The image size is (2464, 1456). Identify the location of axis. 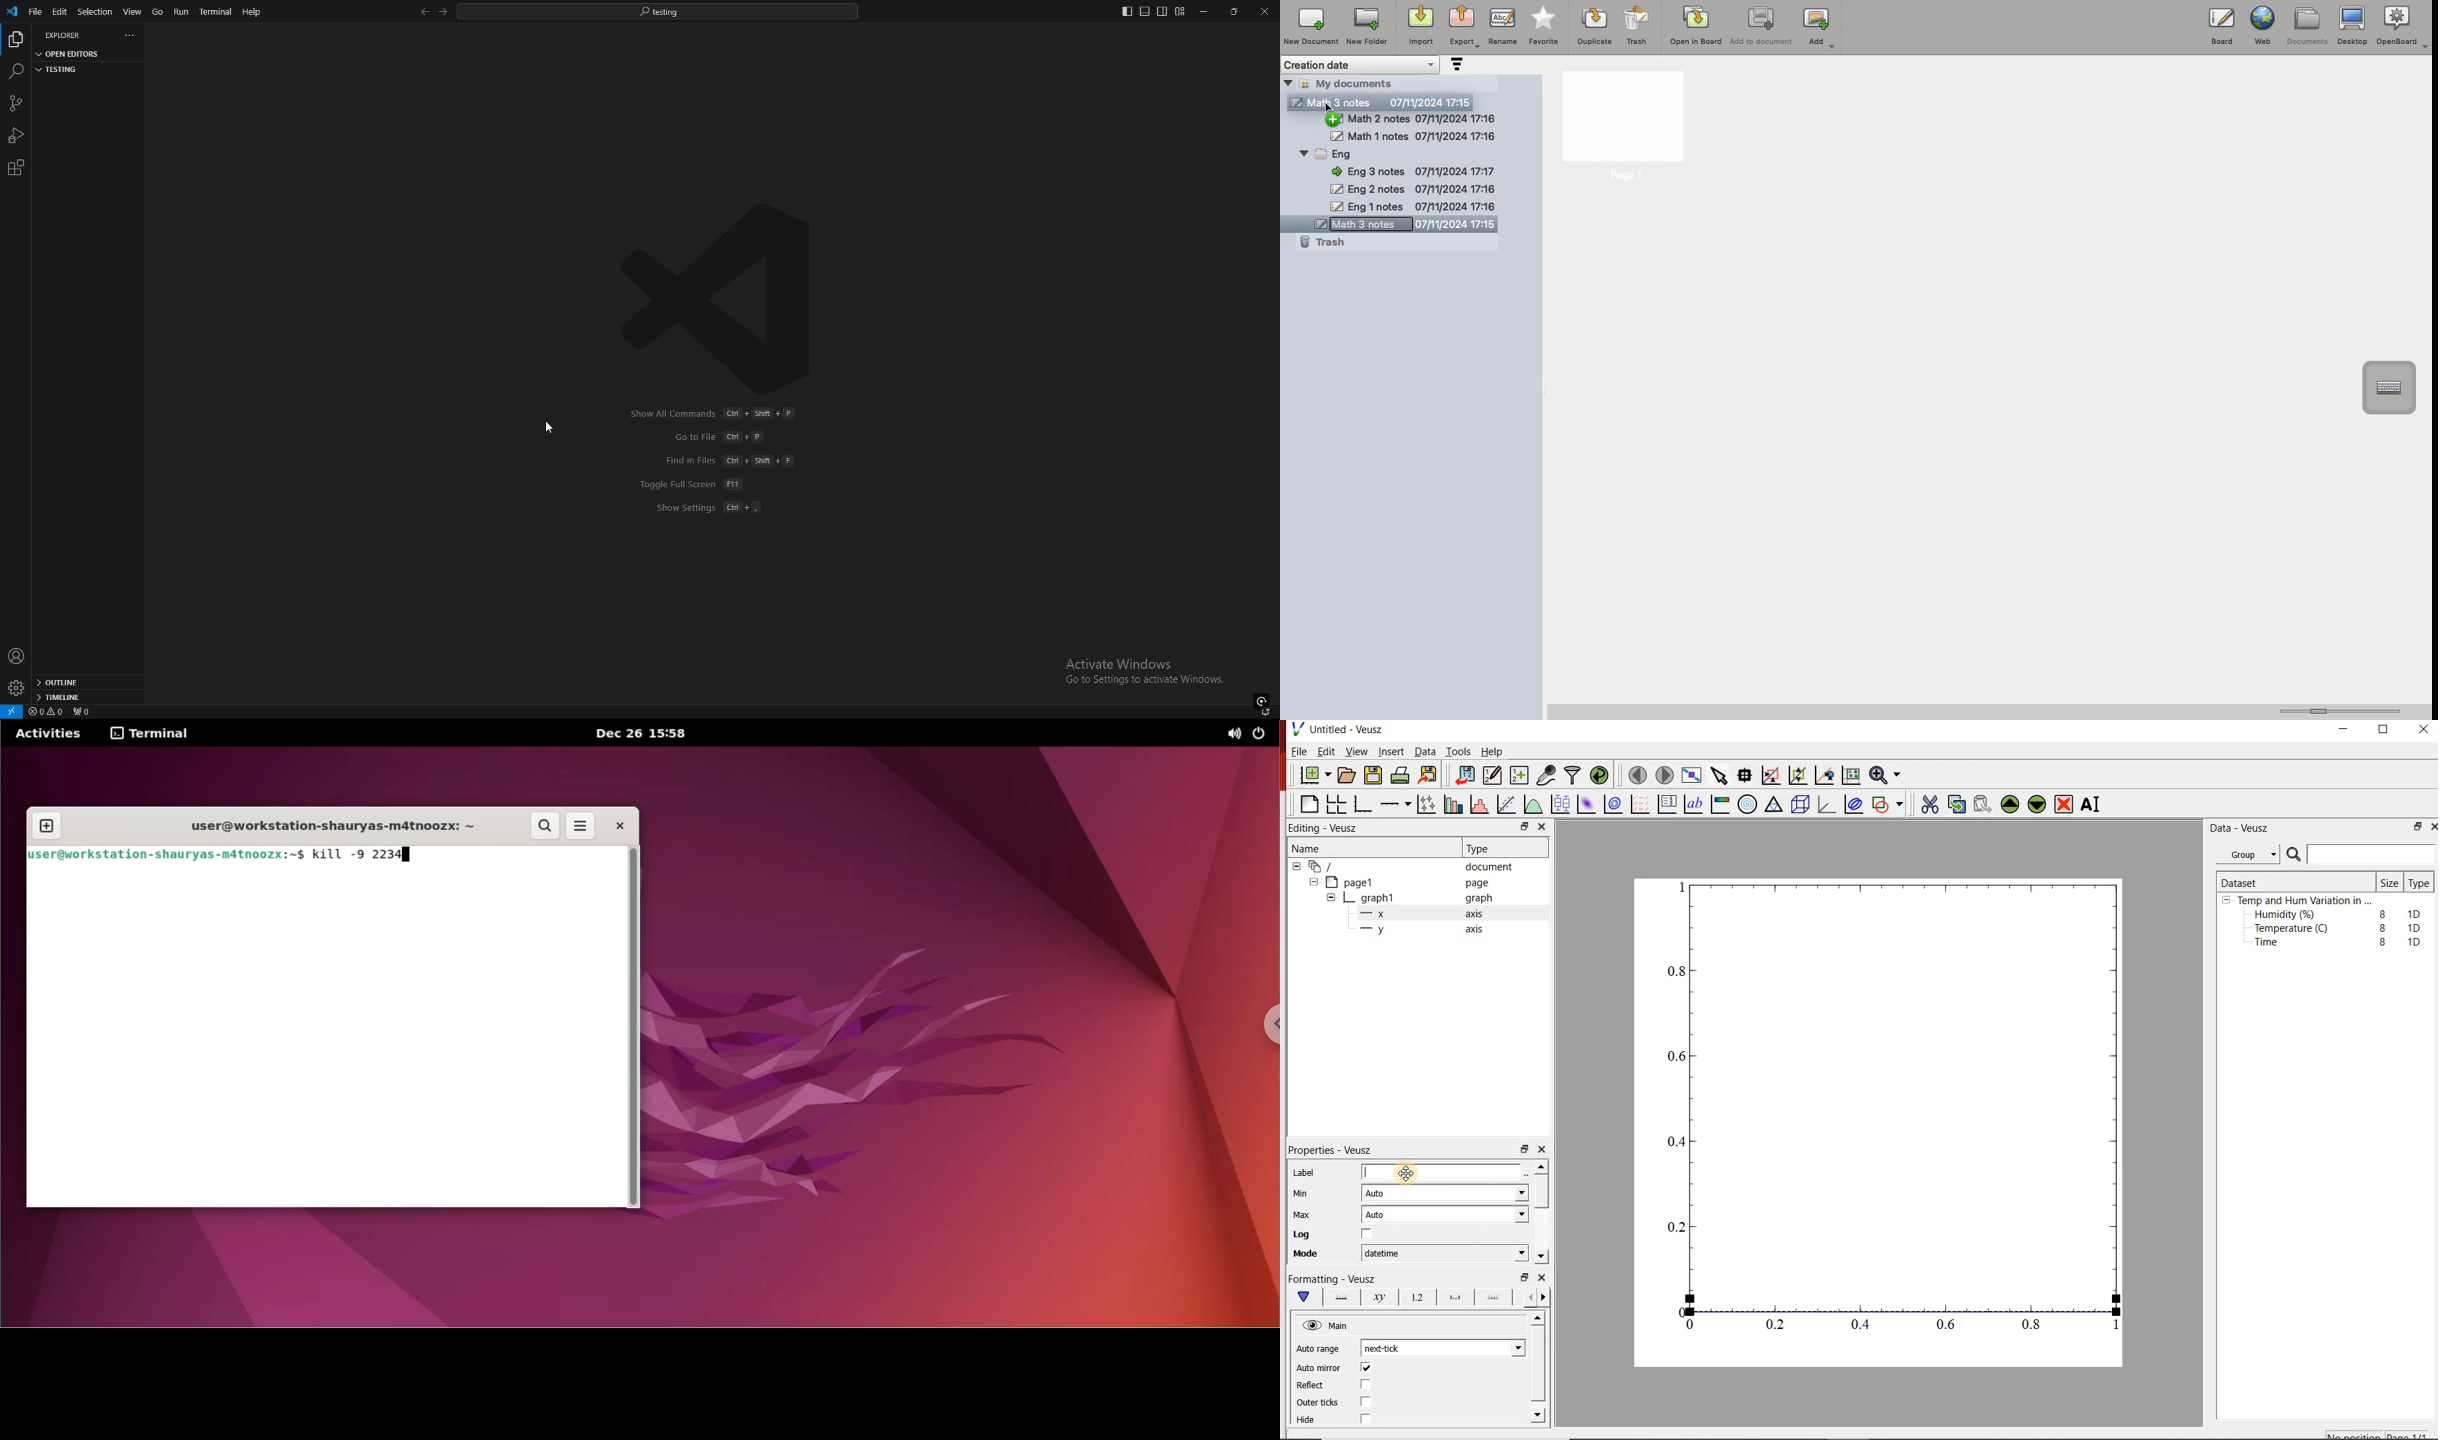
(1477, 931).